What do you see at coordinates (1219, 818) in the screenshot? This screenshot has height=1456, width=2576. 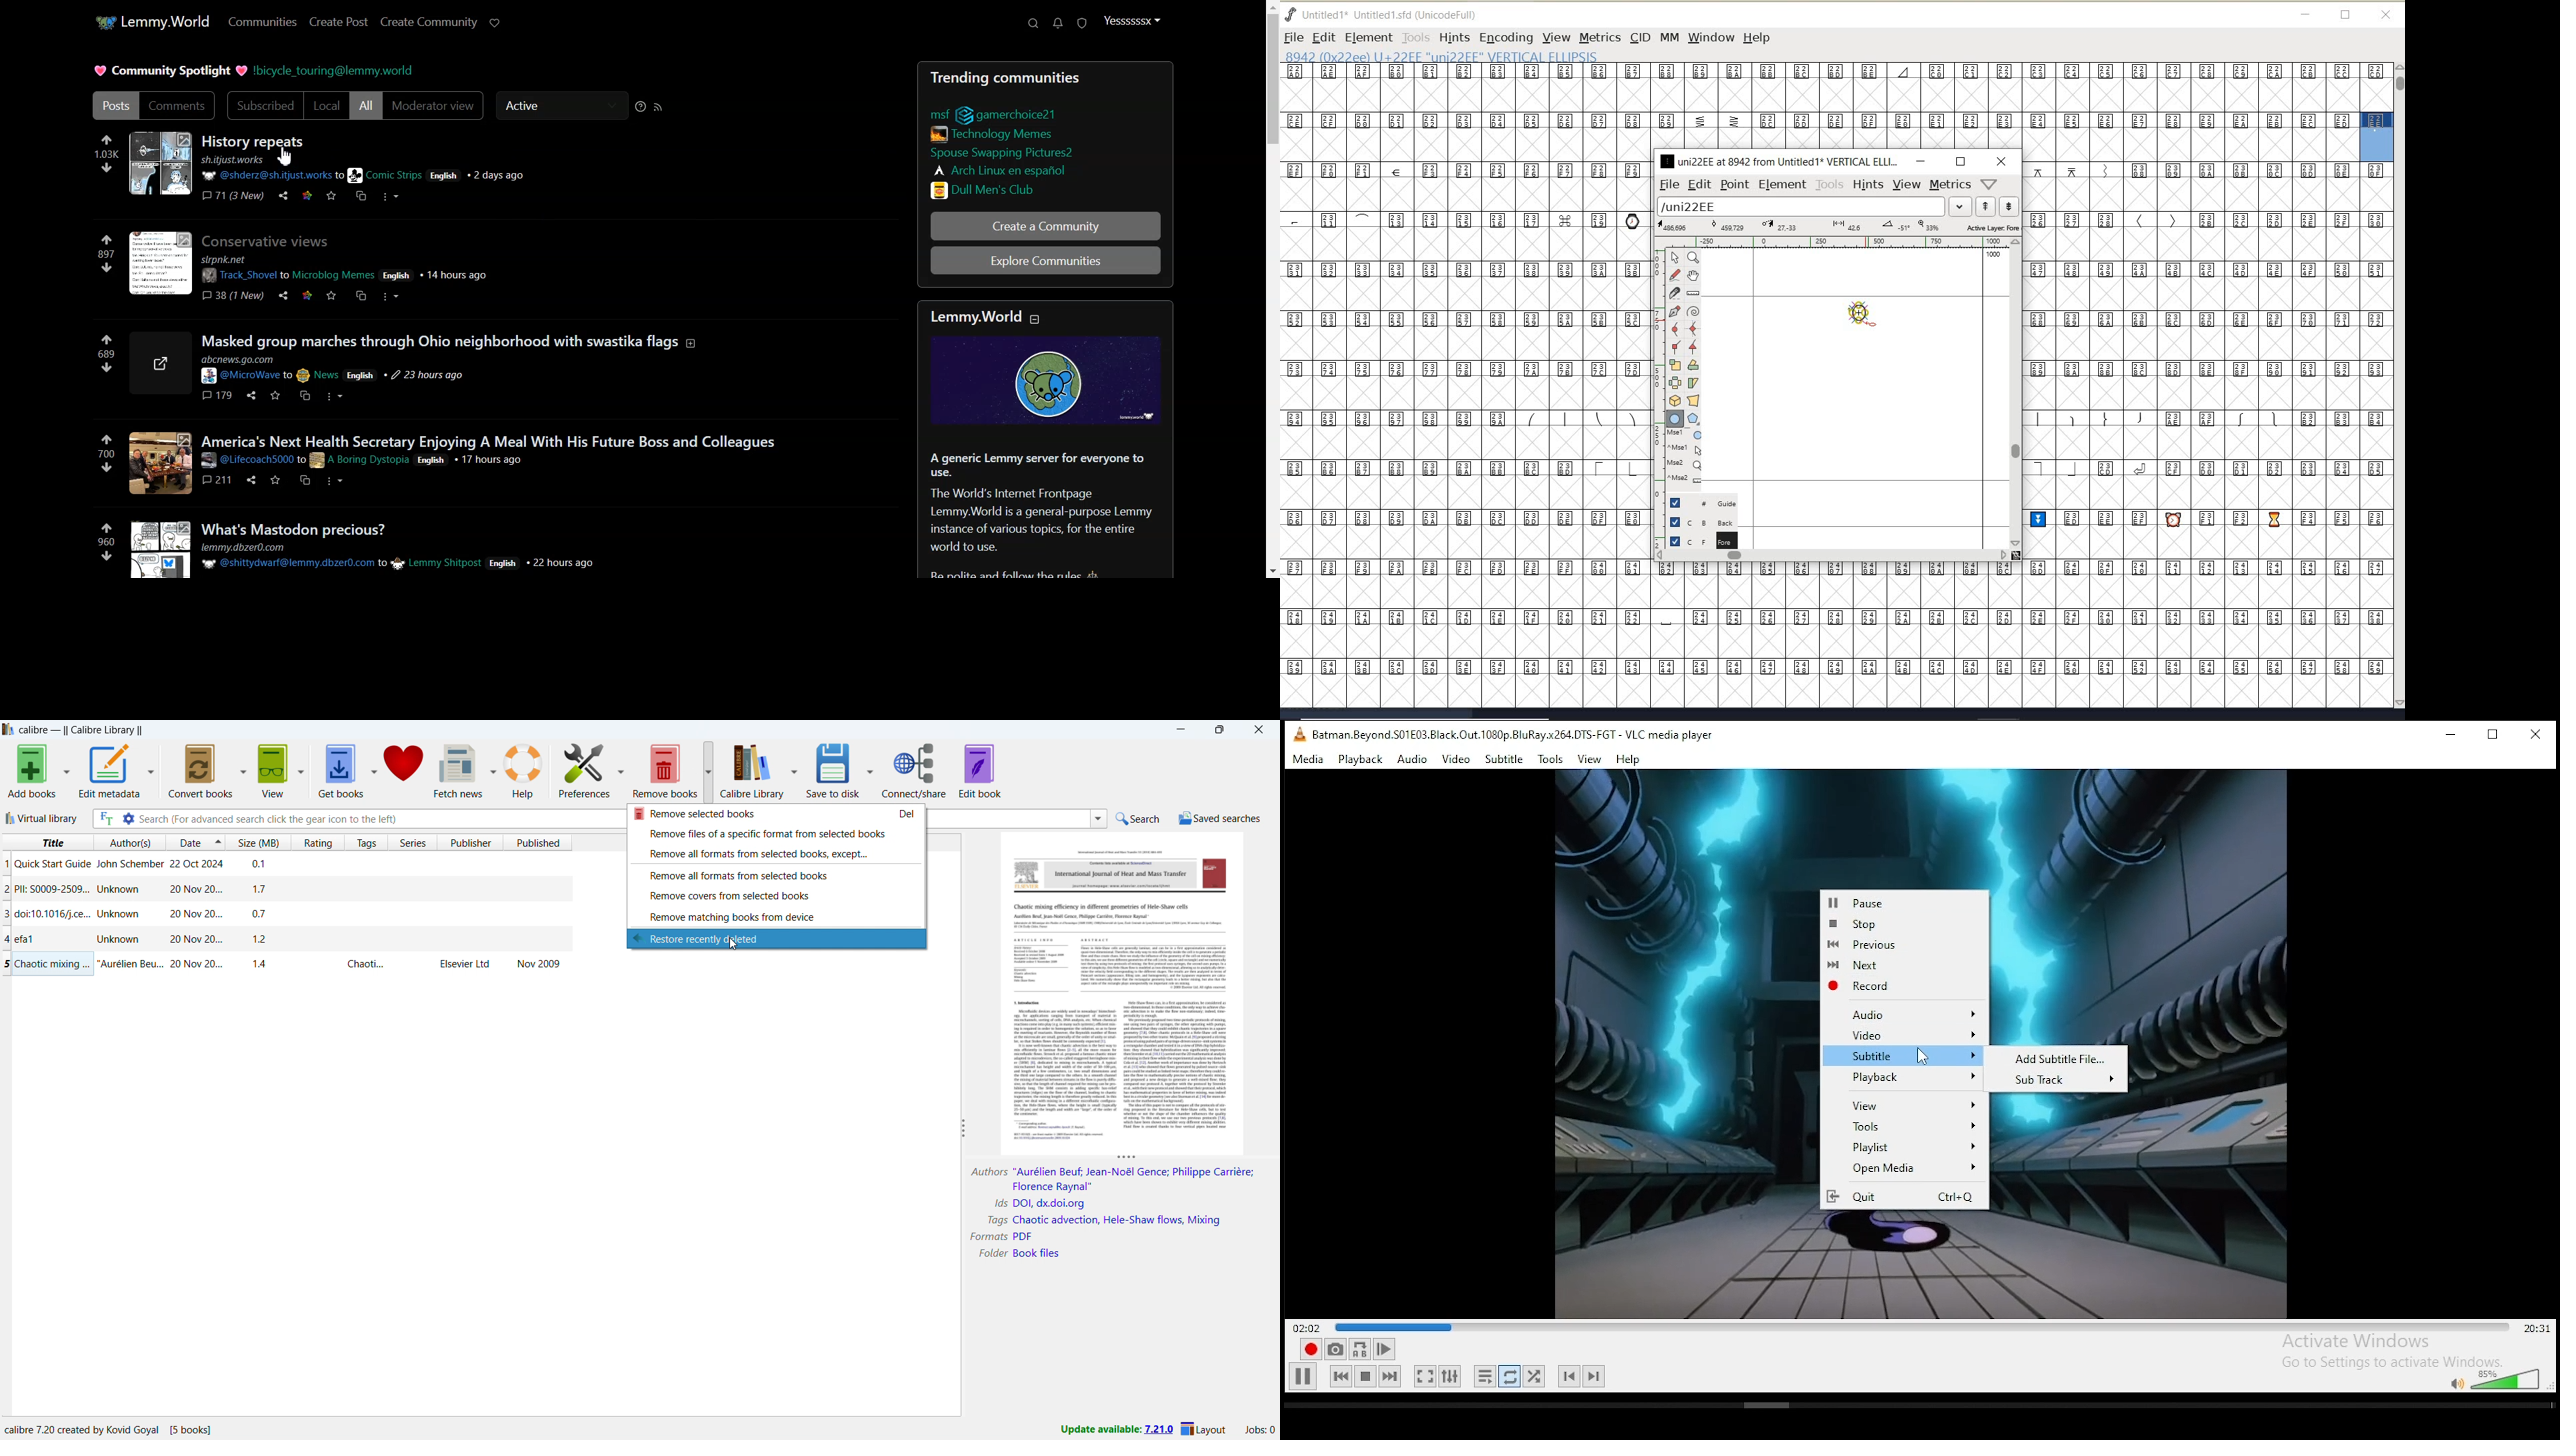 I see `saved searches menu` at bounding box center [1219, 818].